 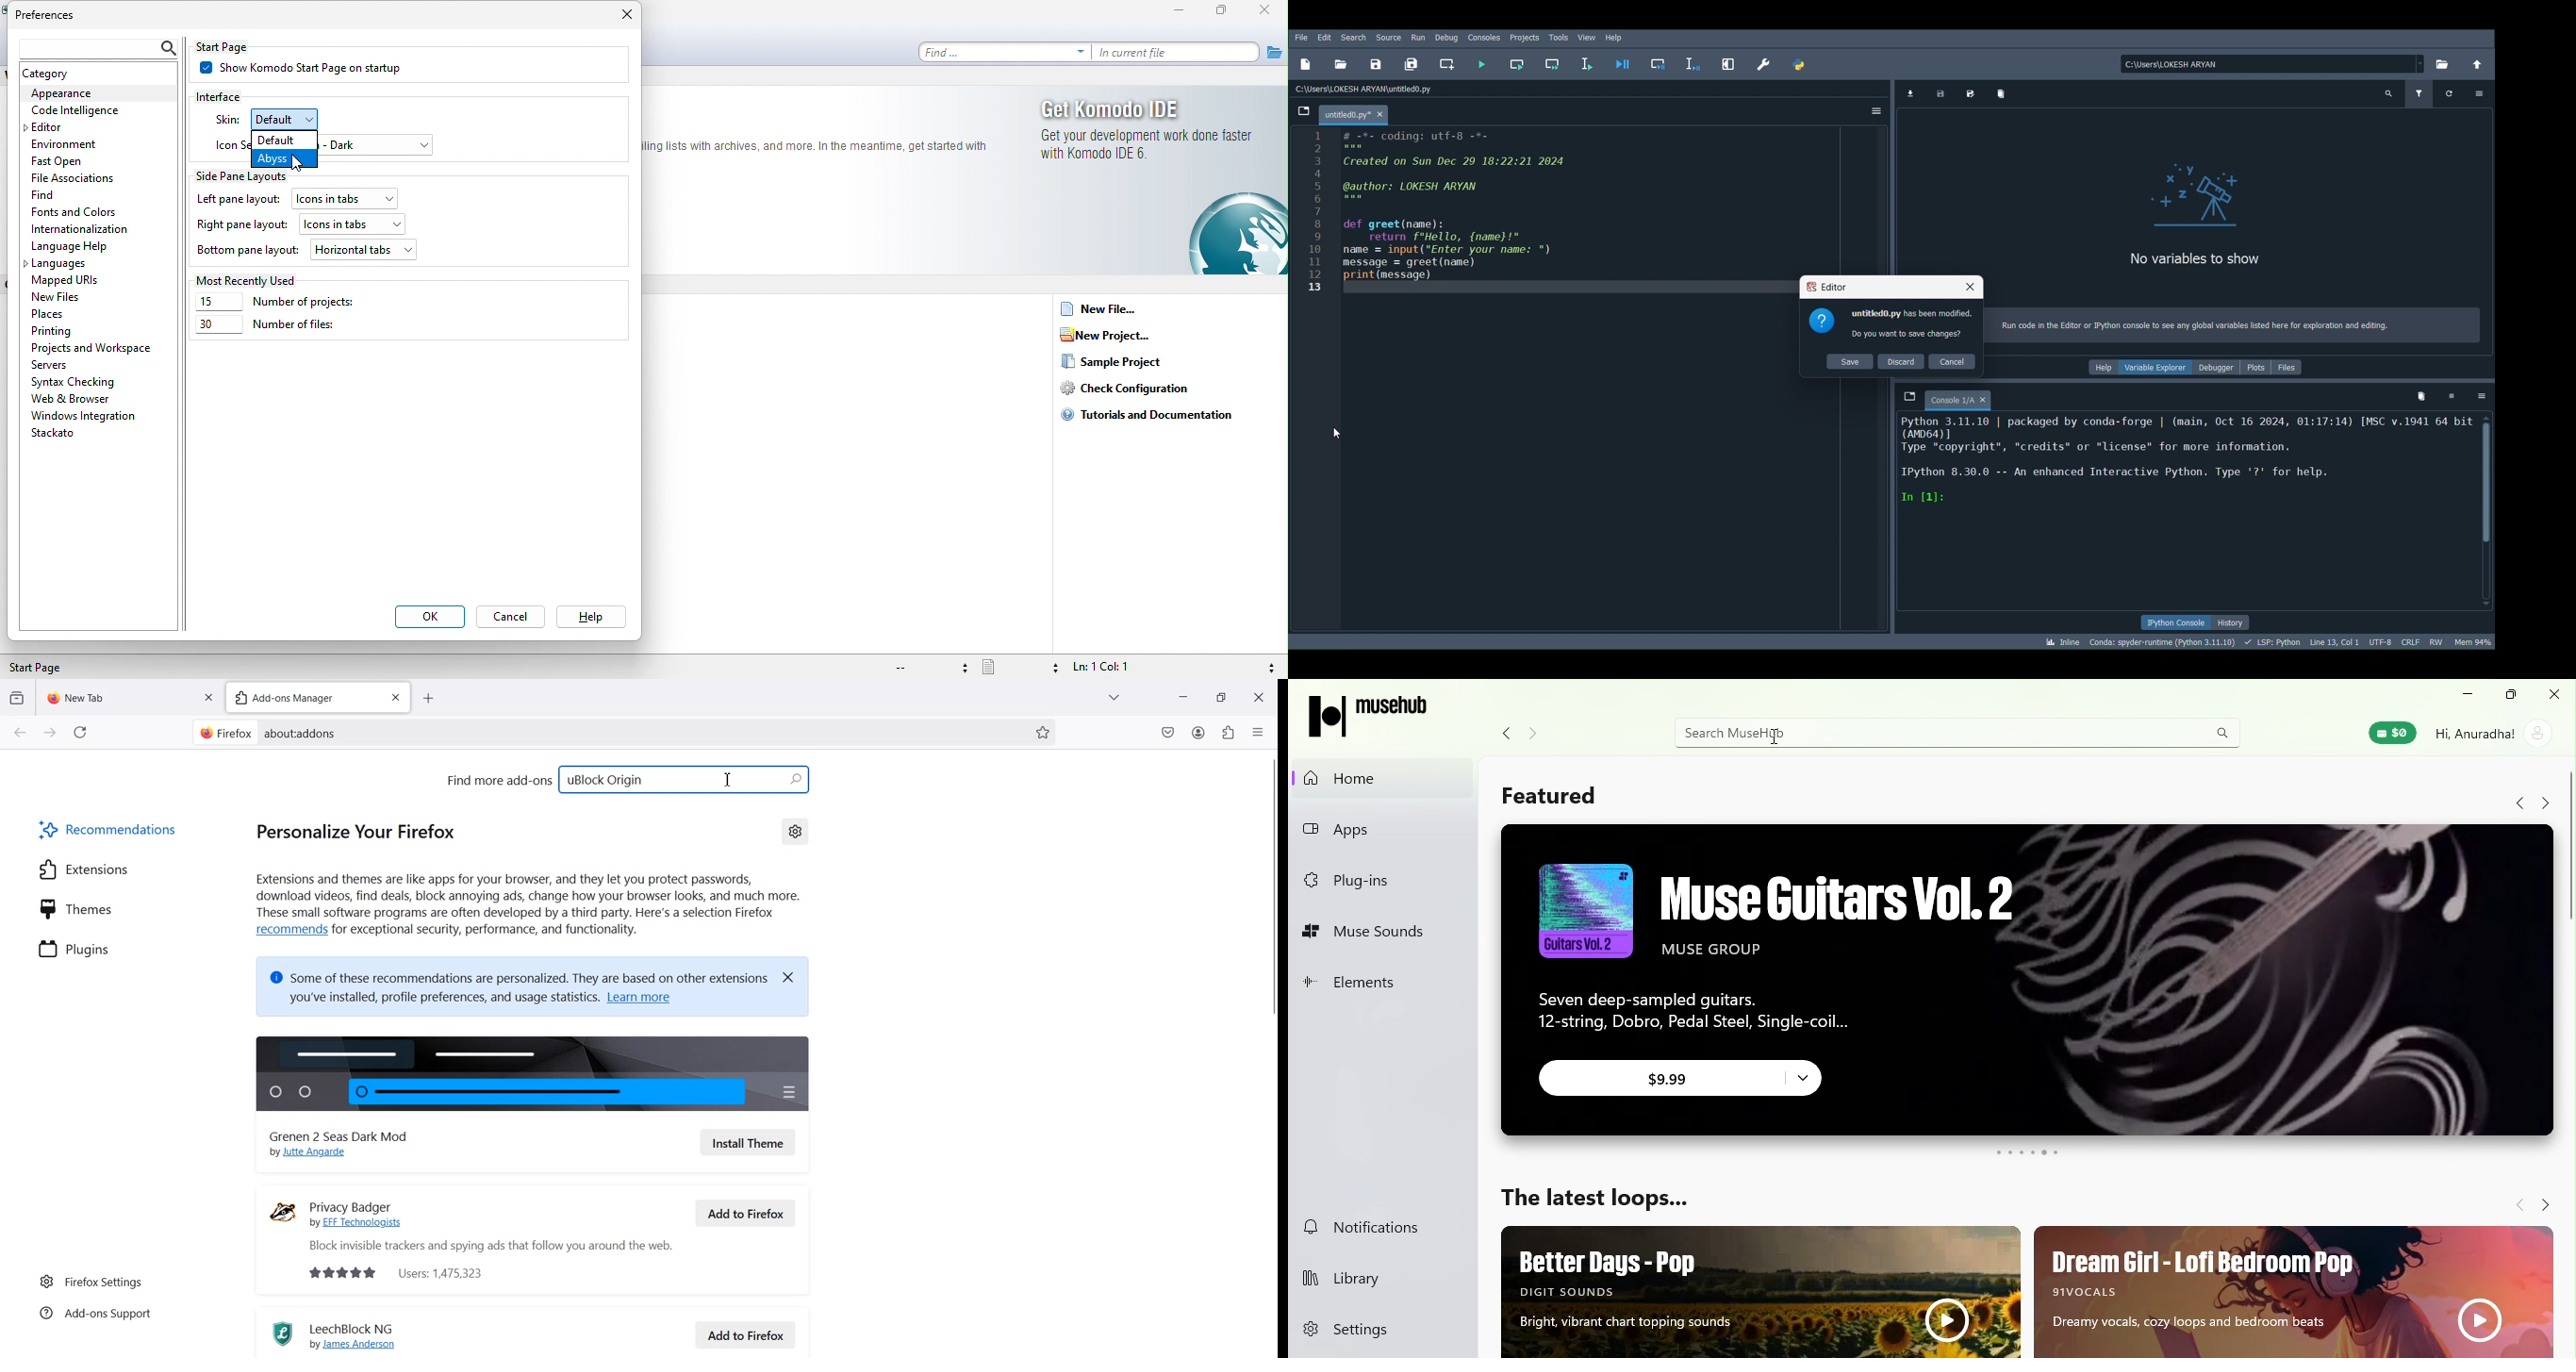 I want to click on file, so click(x=1274, y=51).